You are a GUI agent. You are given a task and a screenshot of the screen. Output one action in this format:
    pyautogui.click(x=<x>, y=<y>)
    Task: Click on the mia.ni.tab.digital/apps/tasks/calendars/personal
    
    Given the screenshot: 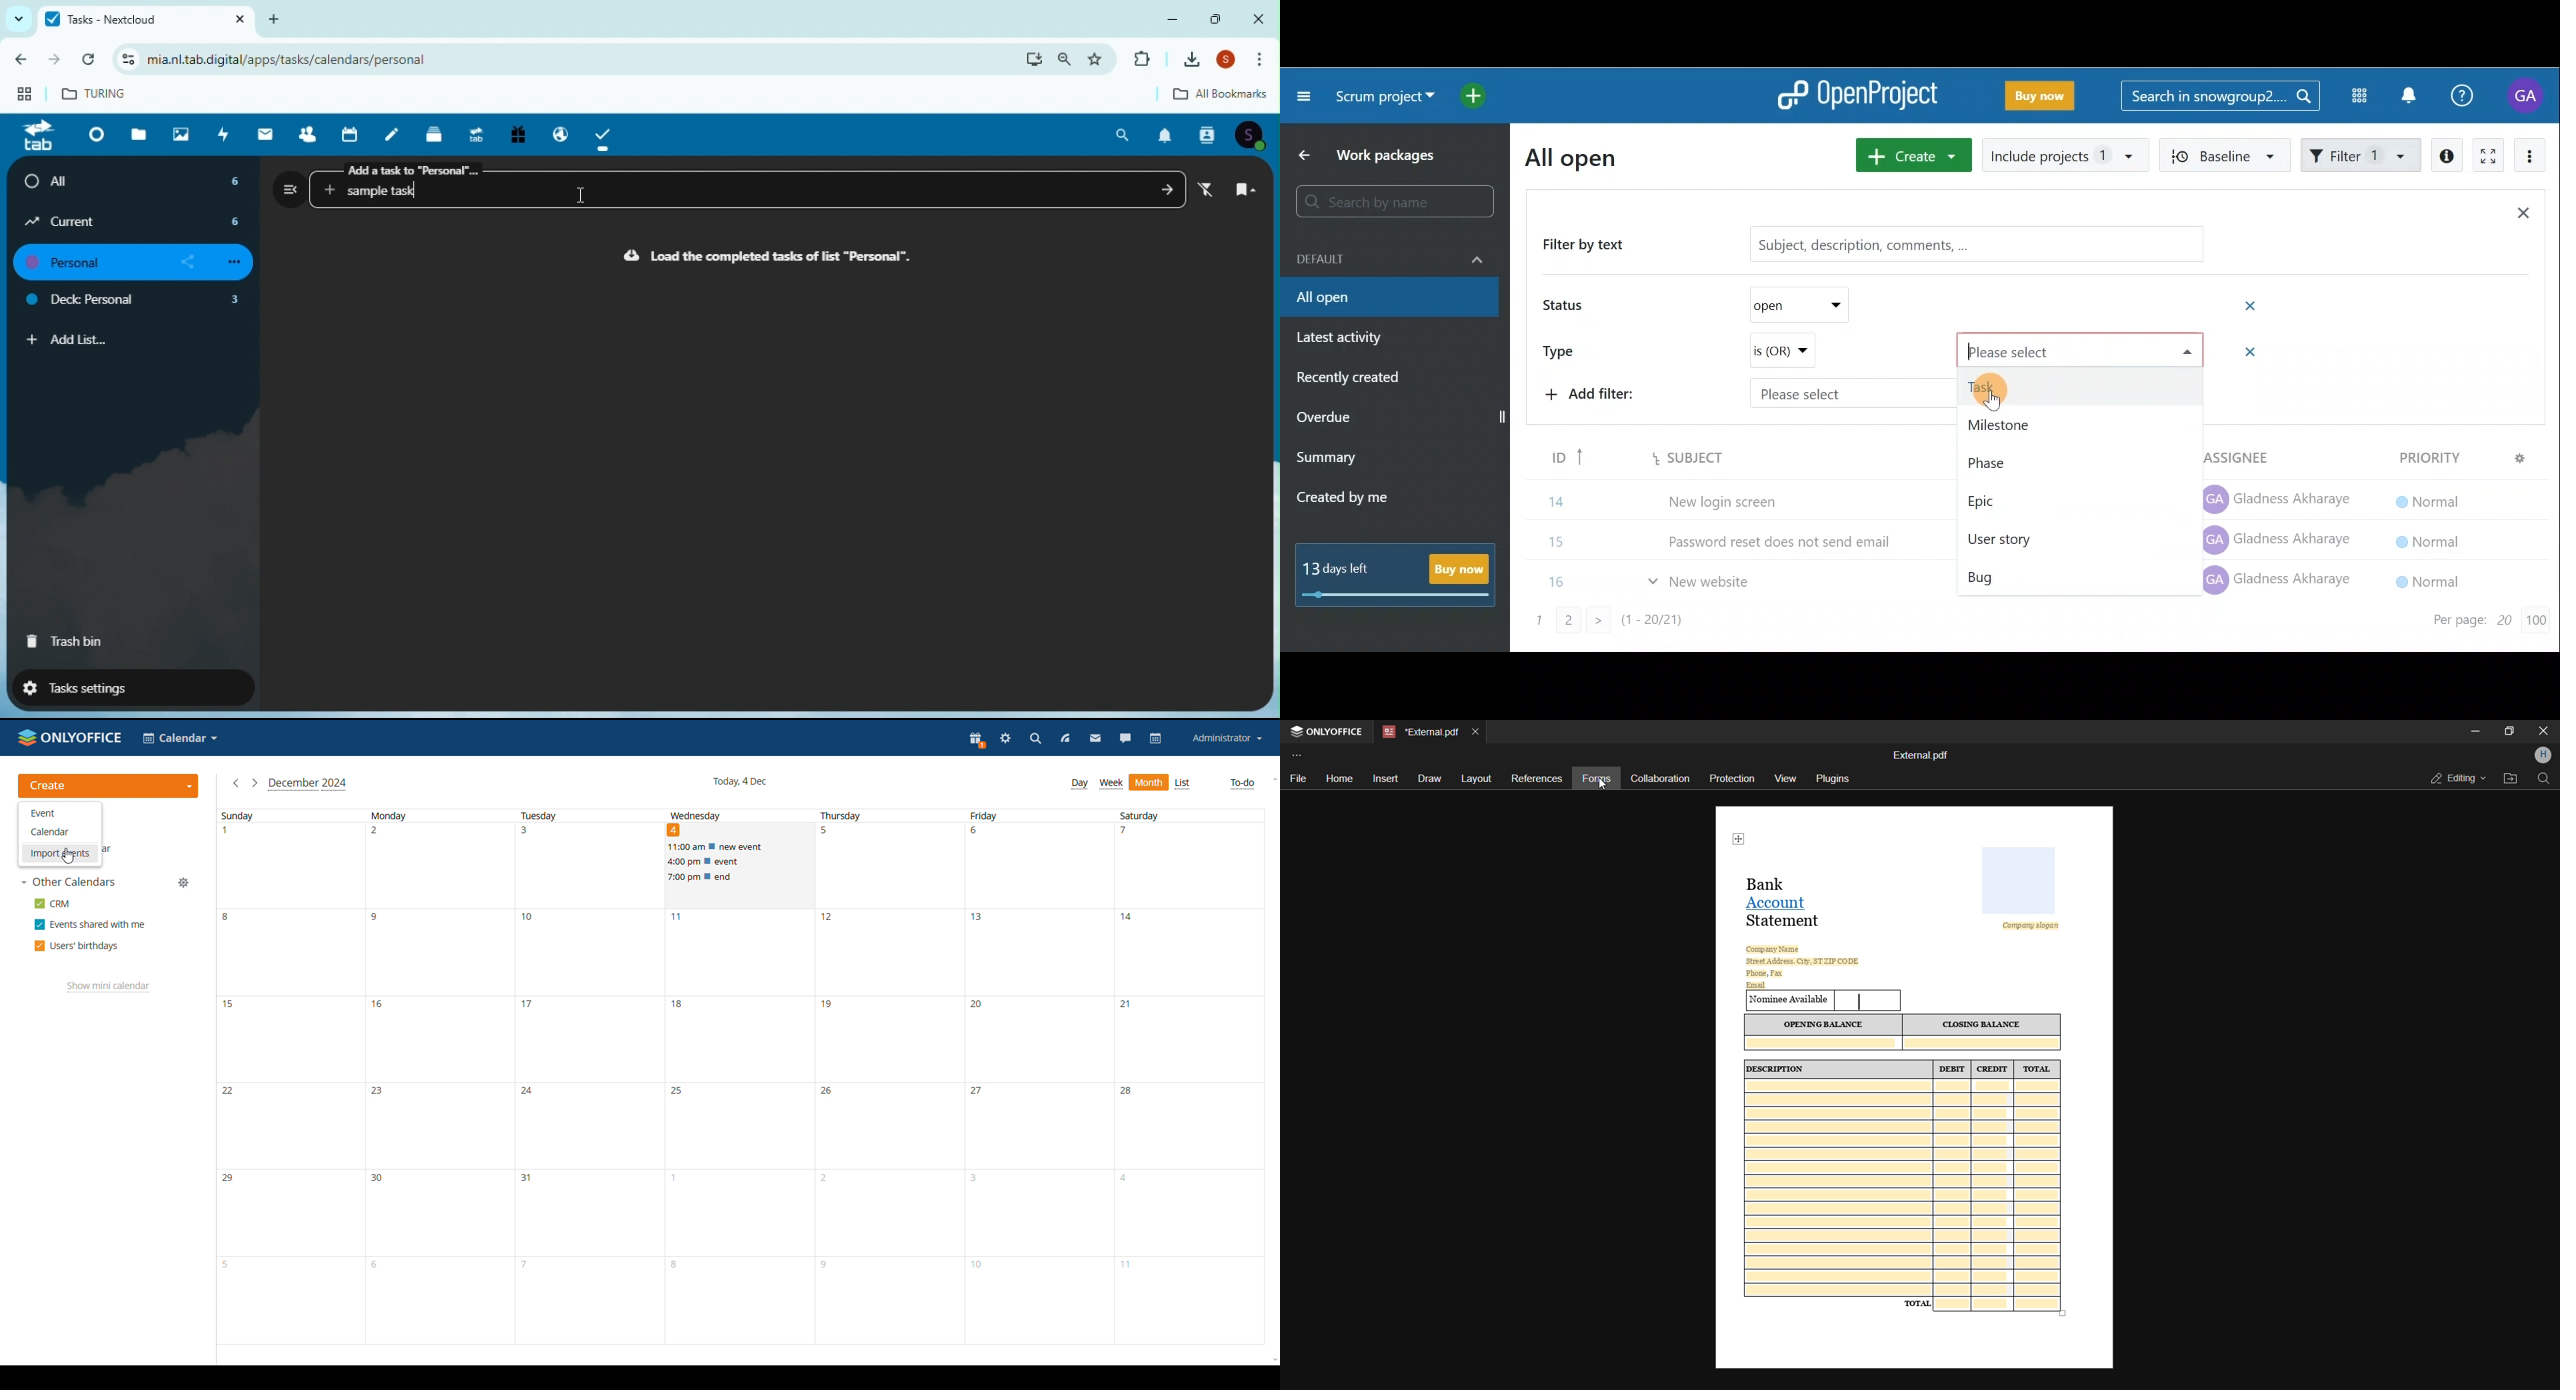 What is the action you would take?
    pyautogui.click(x=282, y=60)
    